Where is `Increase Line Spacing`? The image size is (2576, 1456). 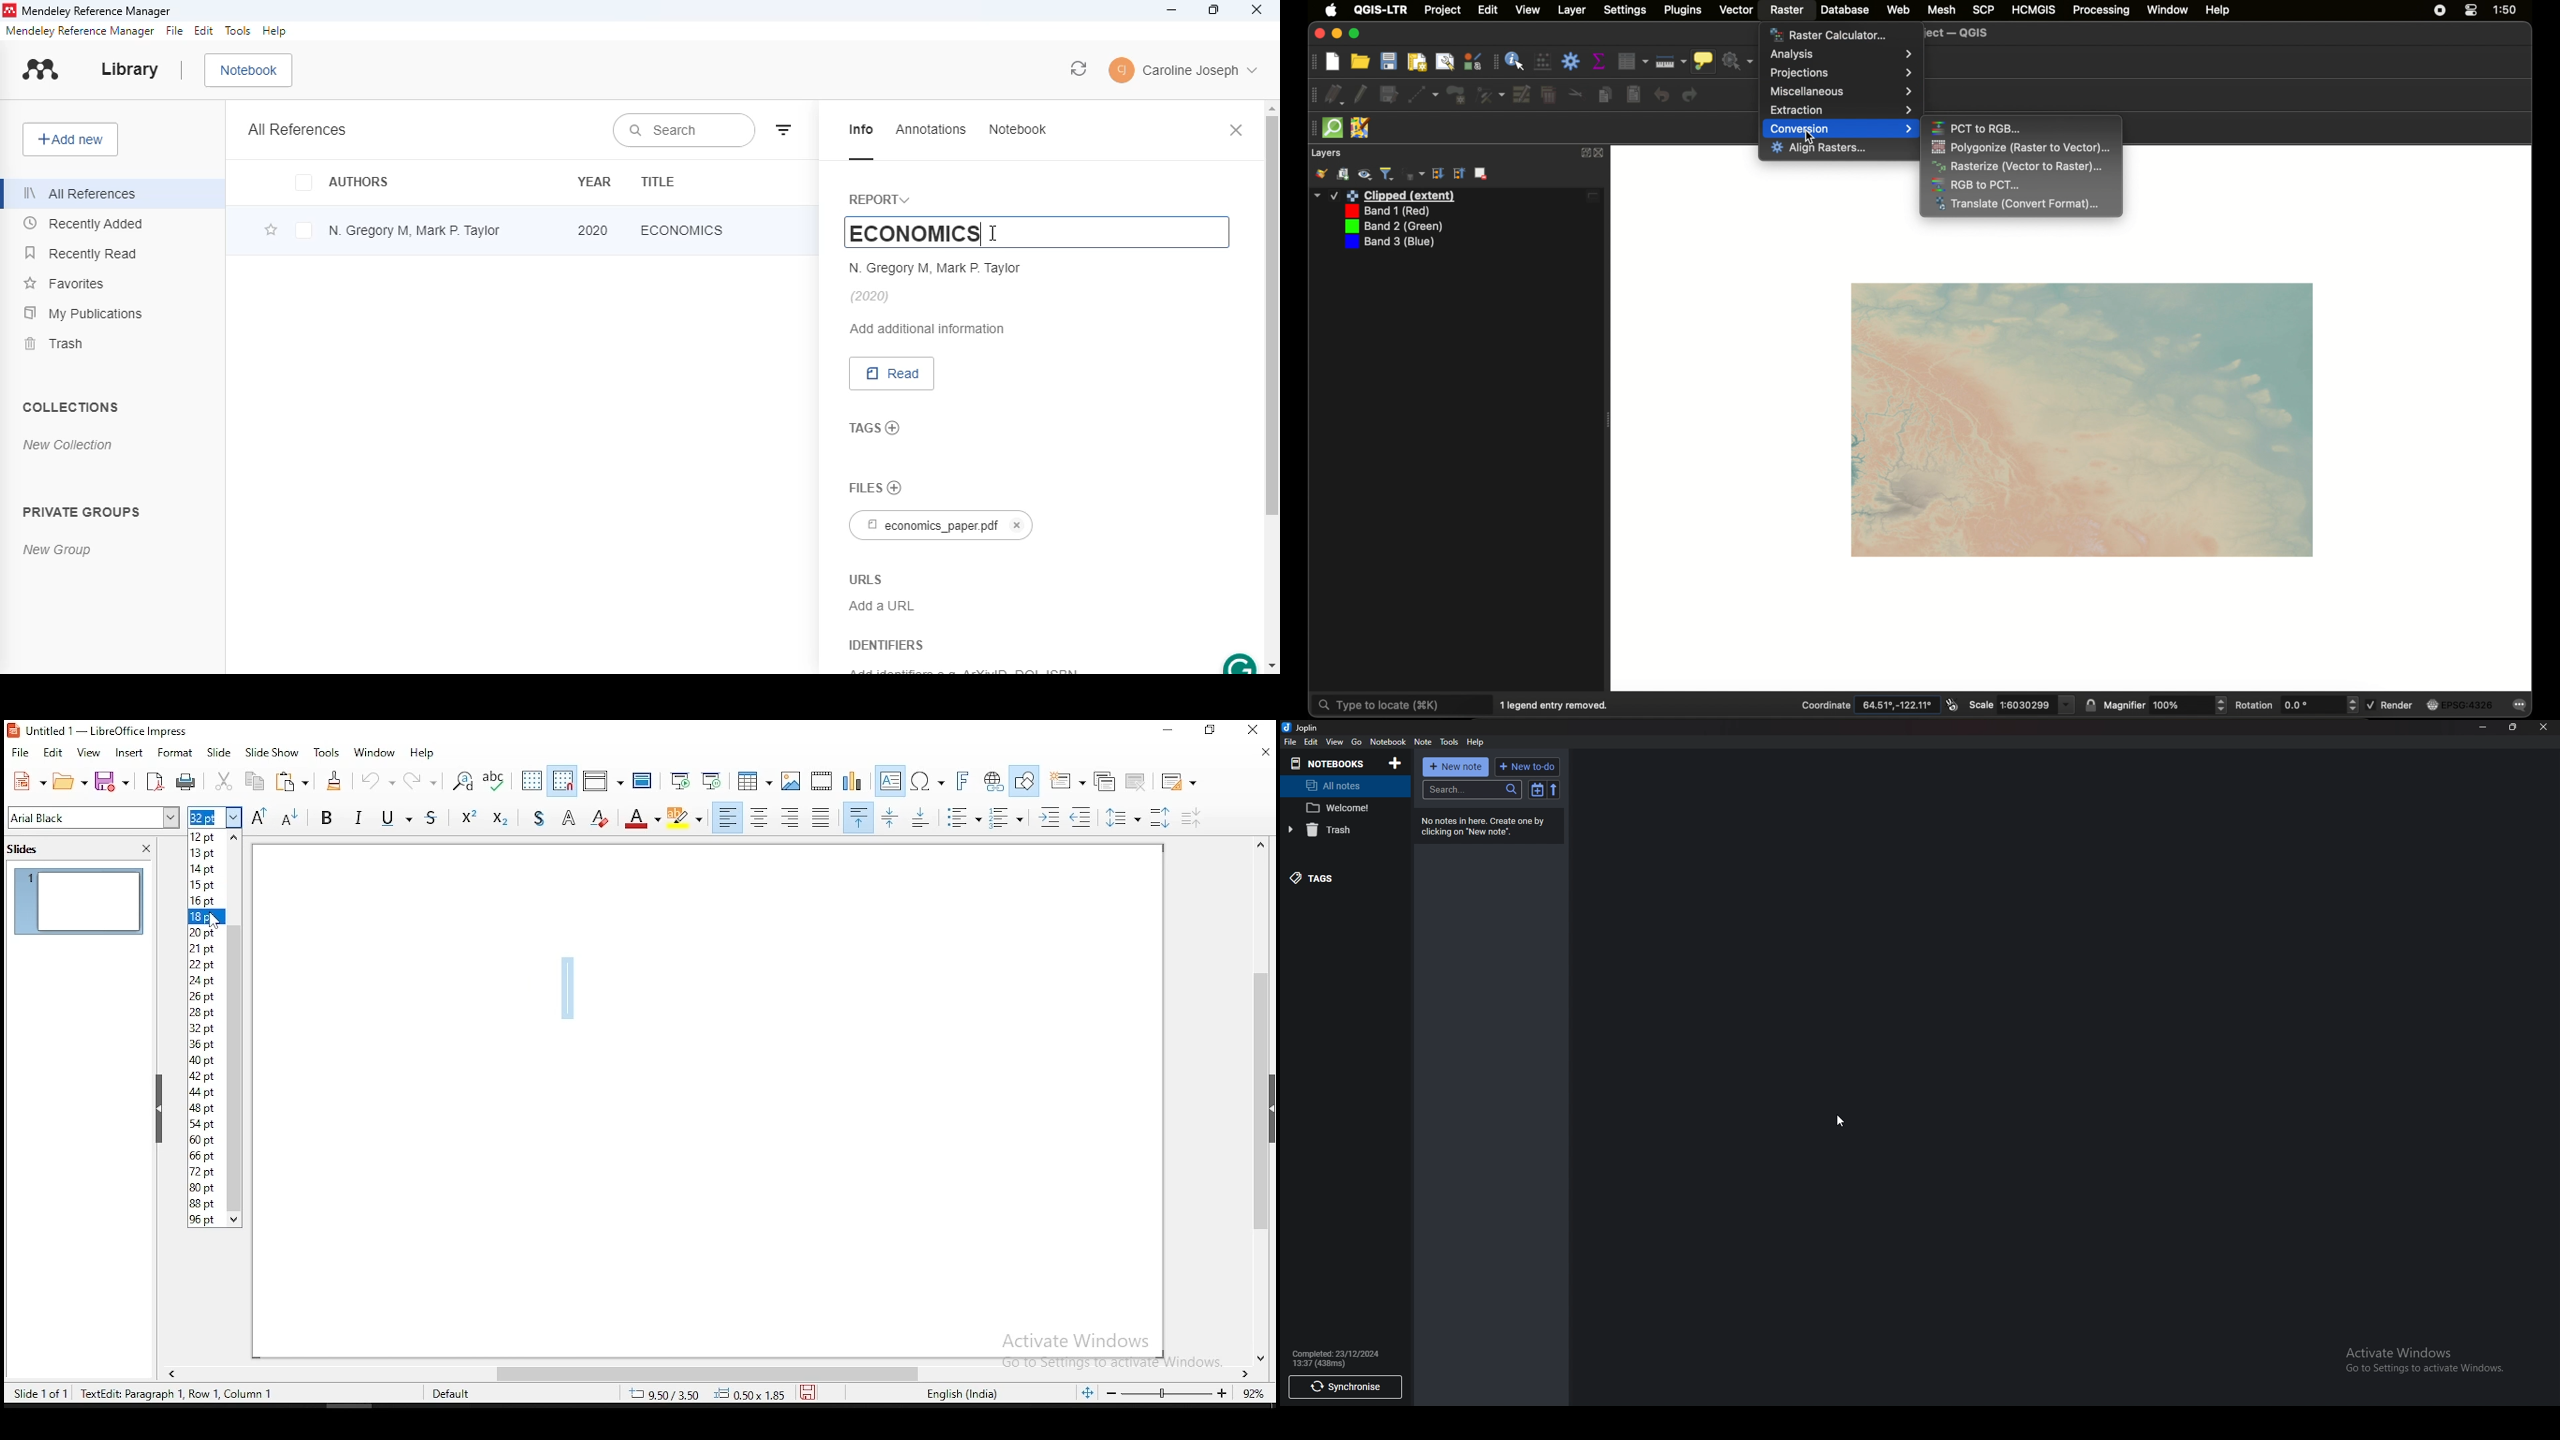 Increase Line Spacing is located at coordinates (1163, 817).